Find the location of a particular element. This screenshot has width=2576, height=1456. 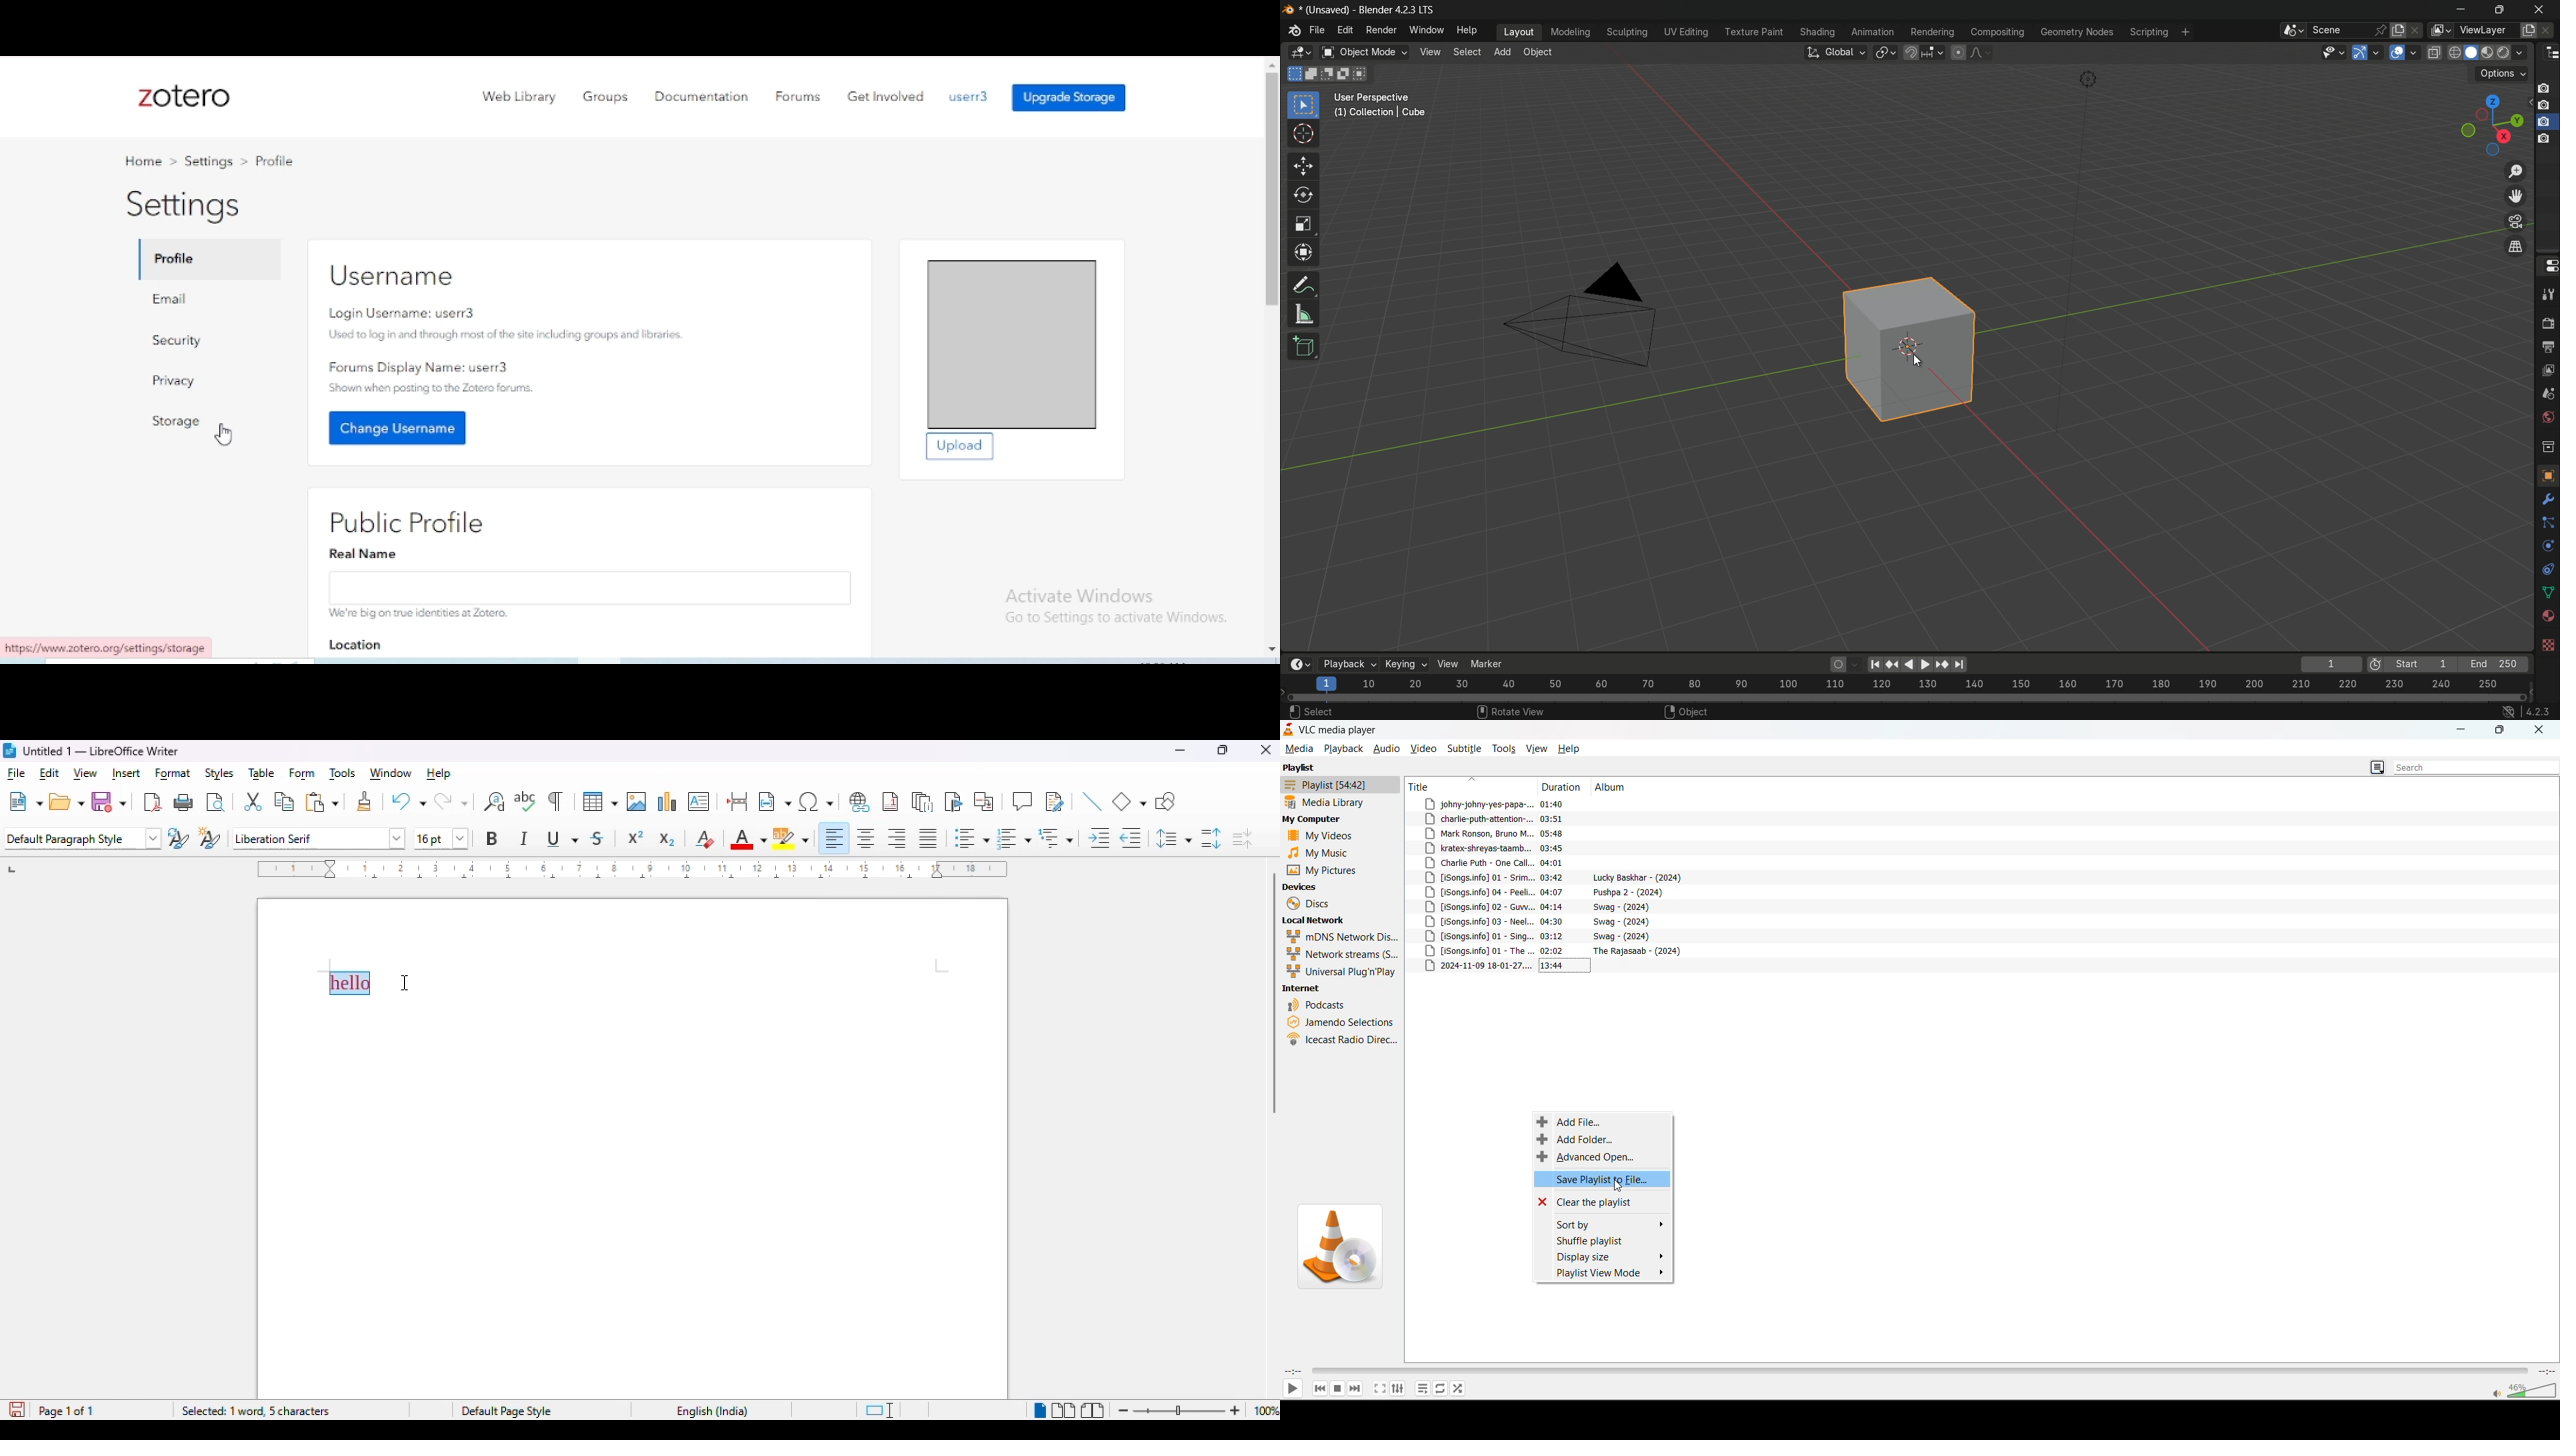

copy is located at coordinates (285, 803).